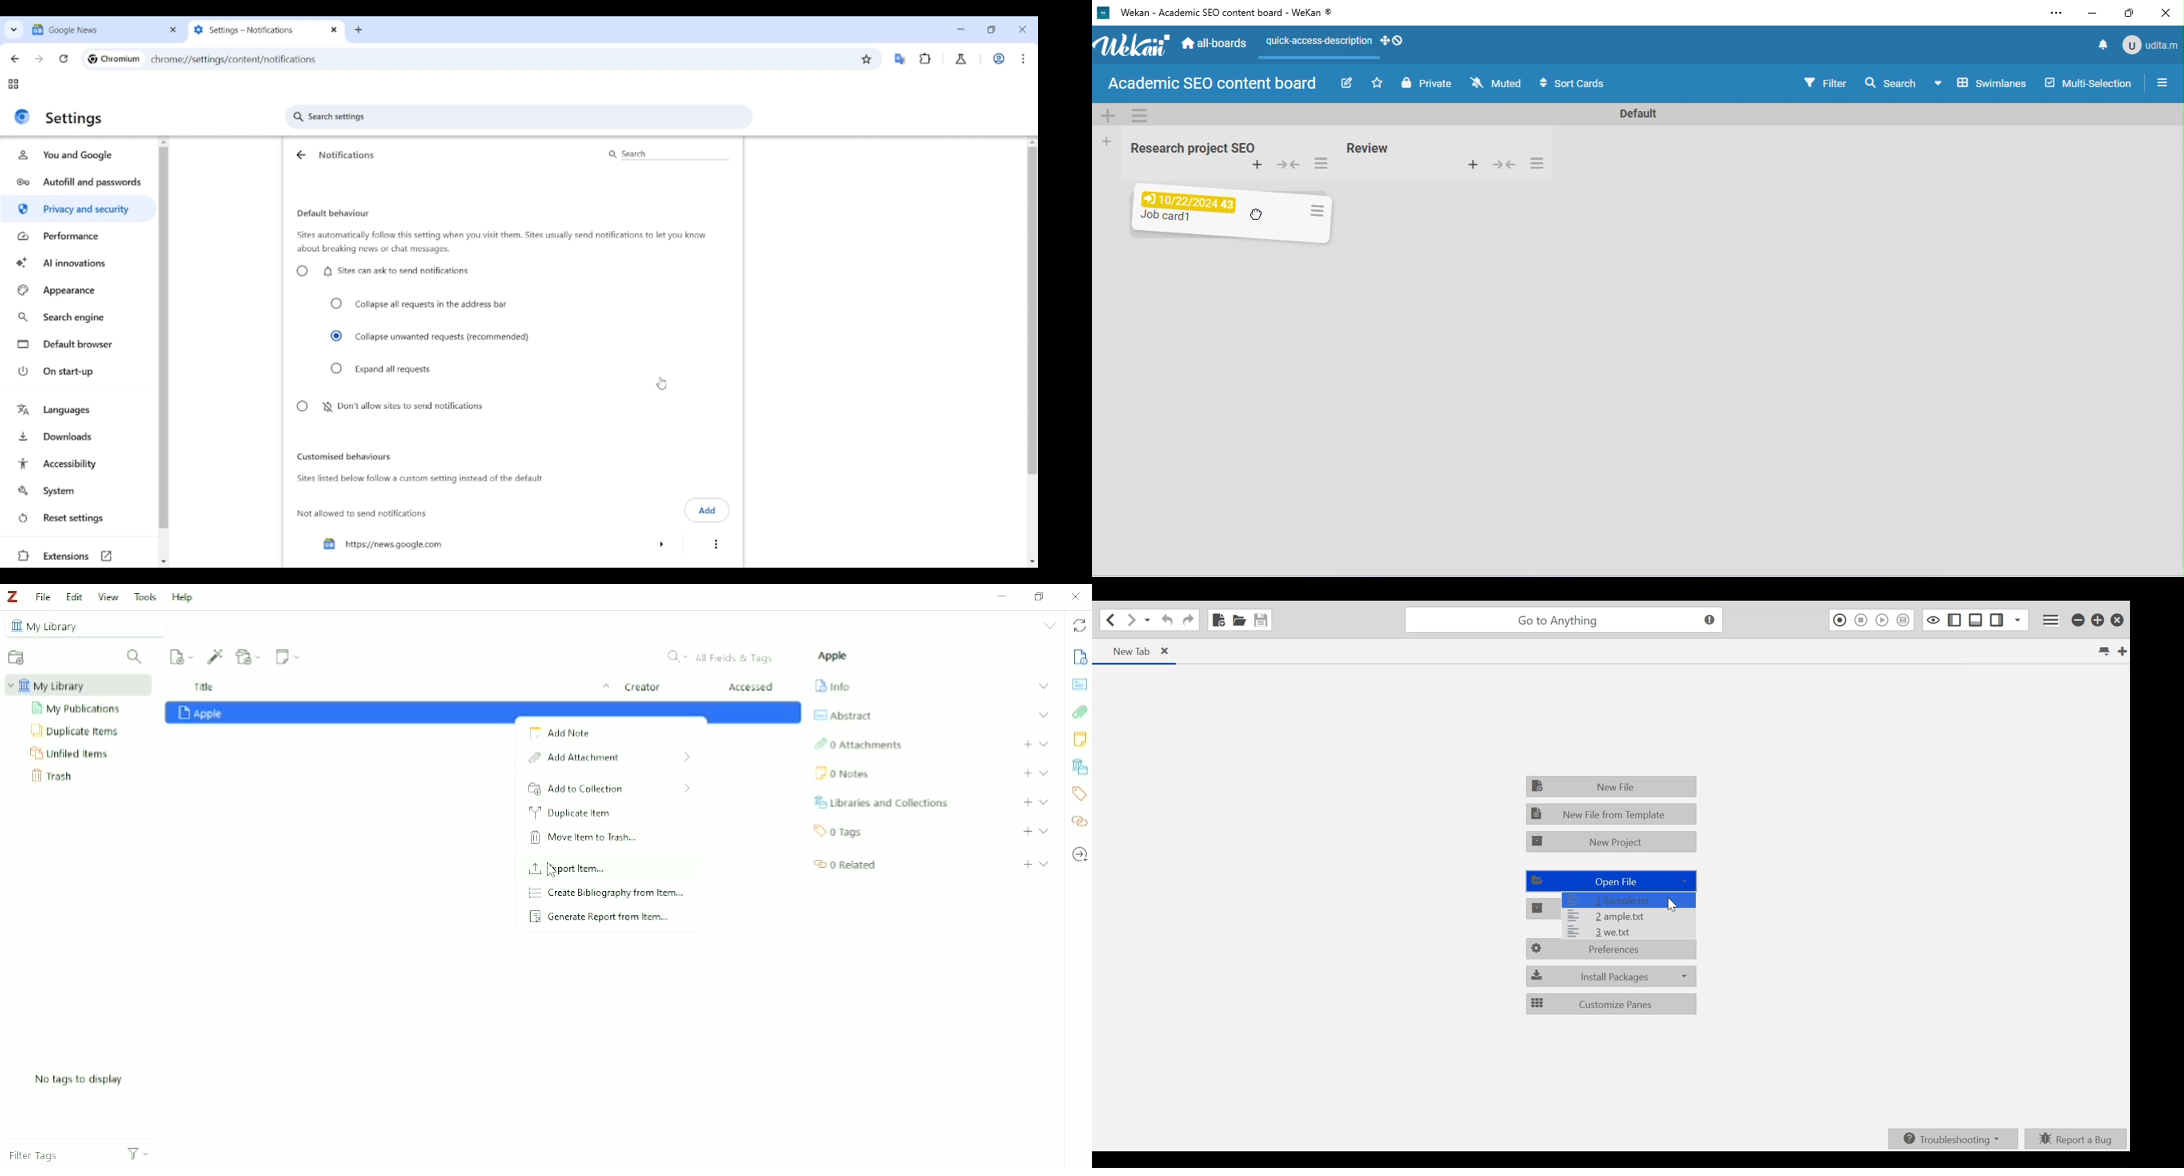 The image size is (2184, 1176). Describe the element at coordinates (1039, 596) in the screenshot. I see `maximize` at that location.